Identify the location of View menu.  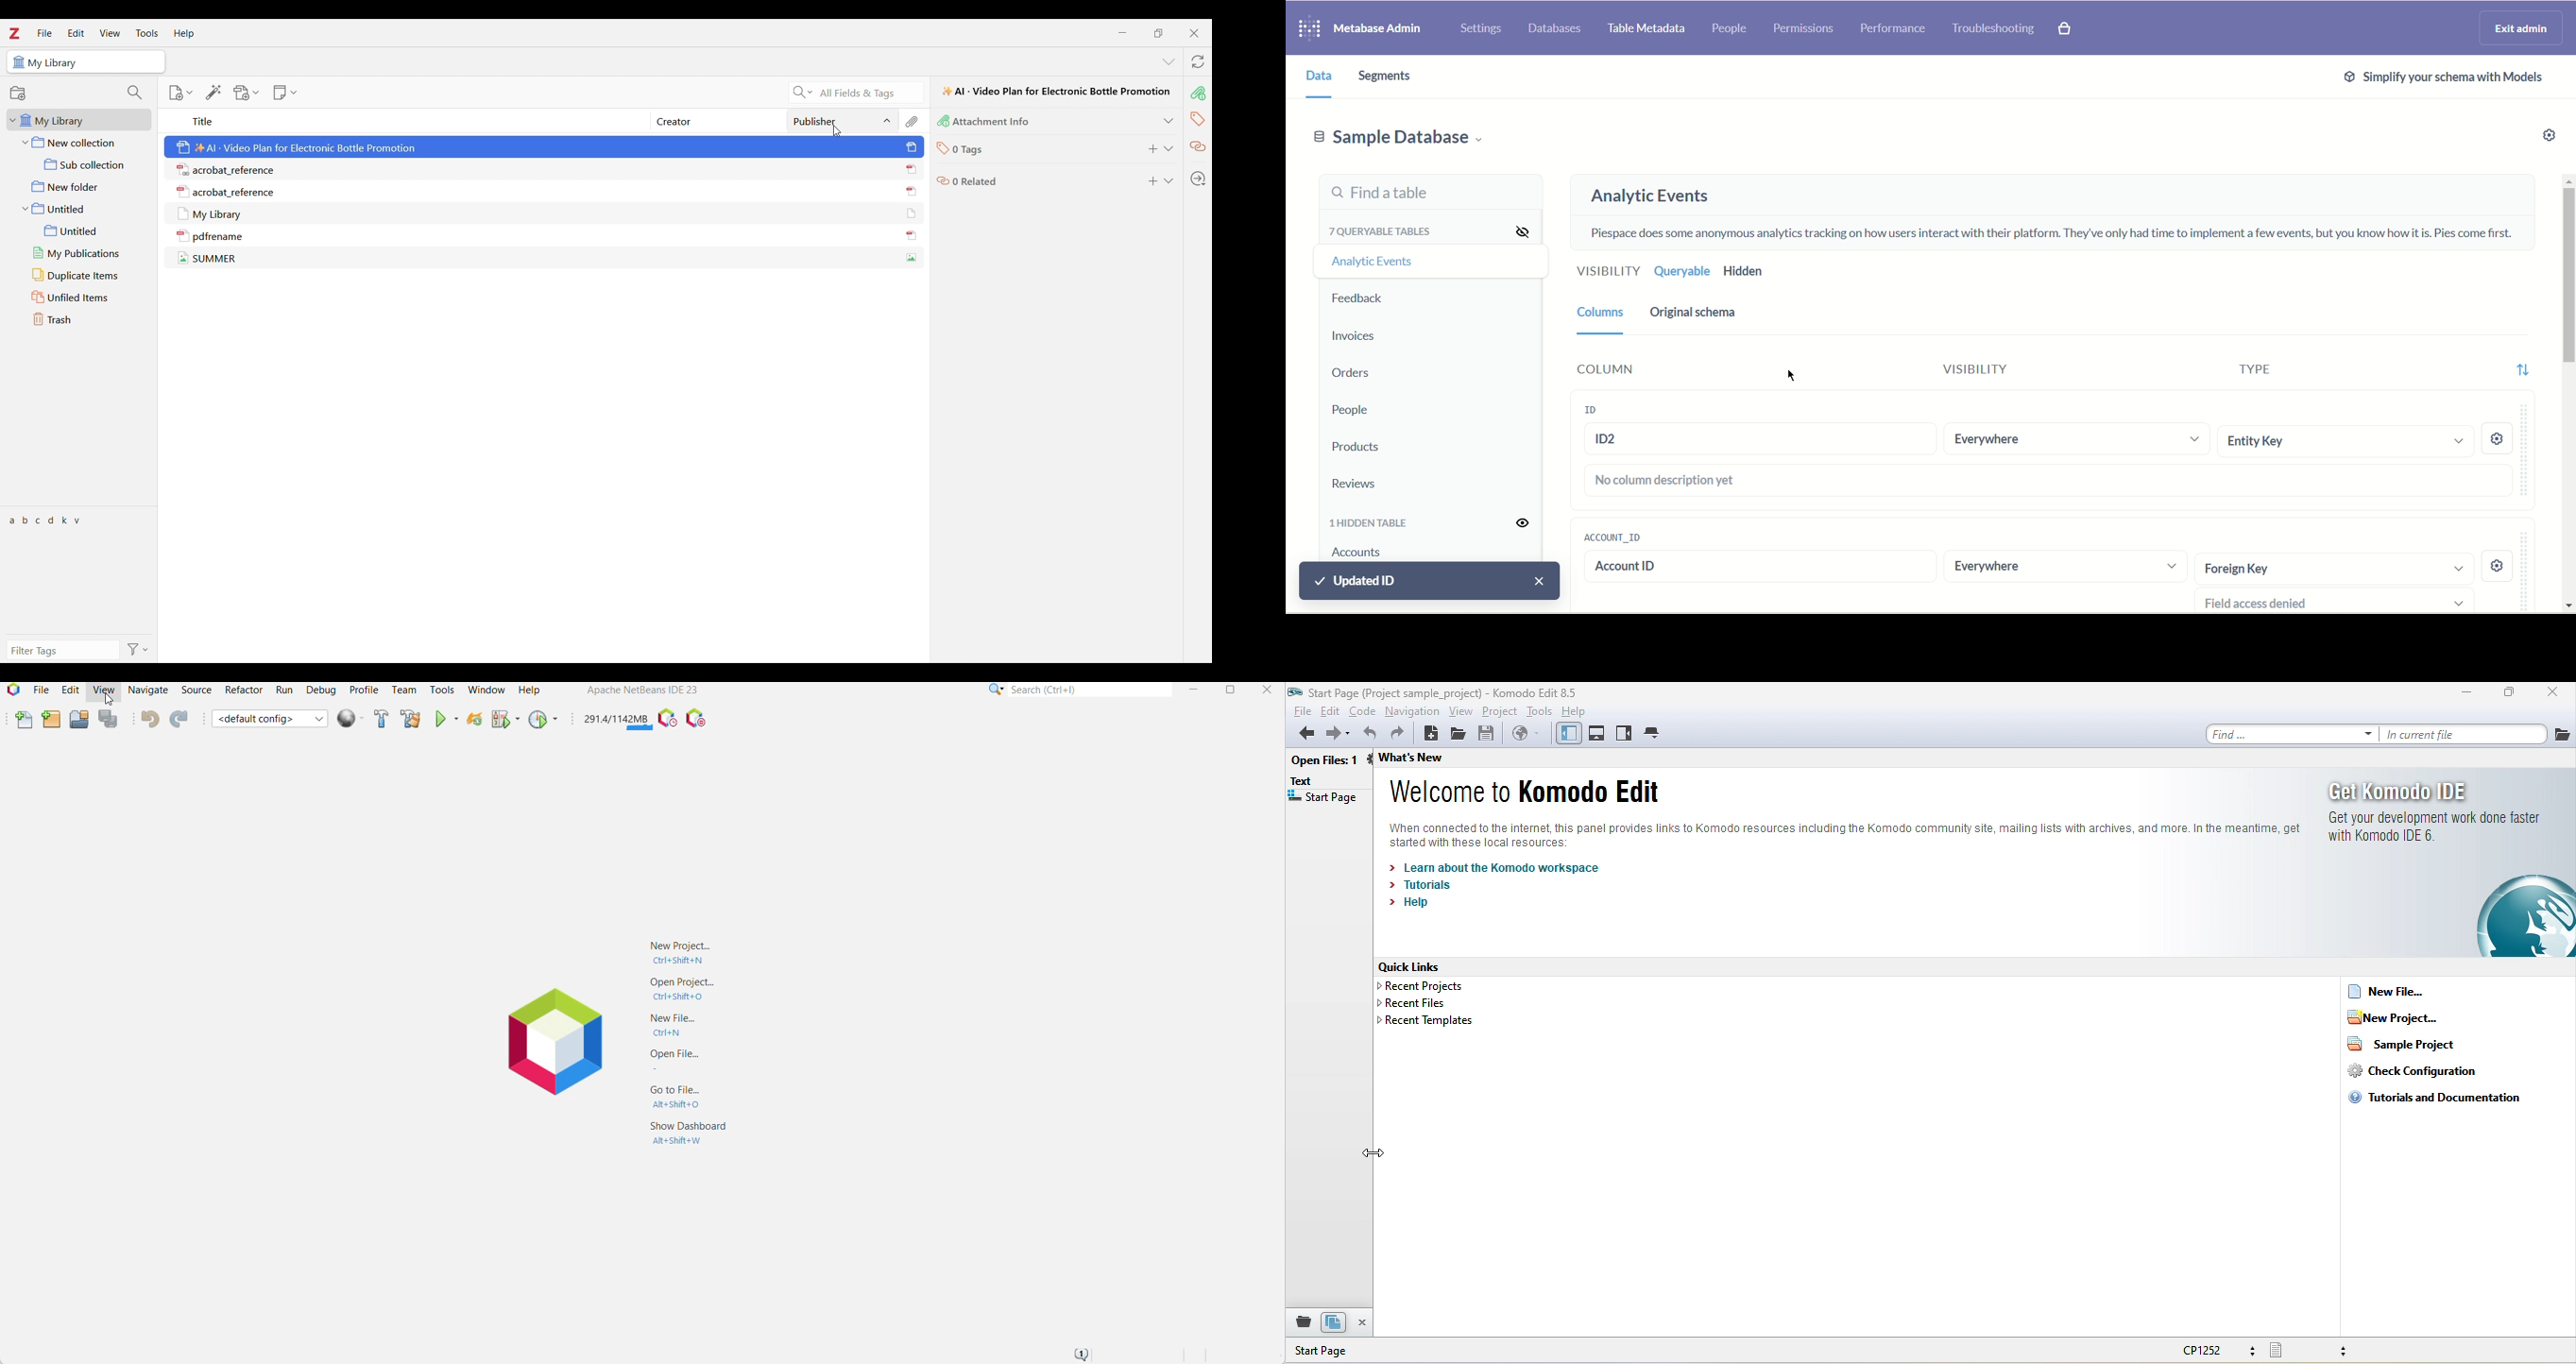
(110, 33).